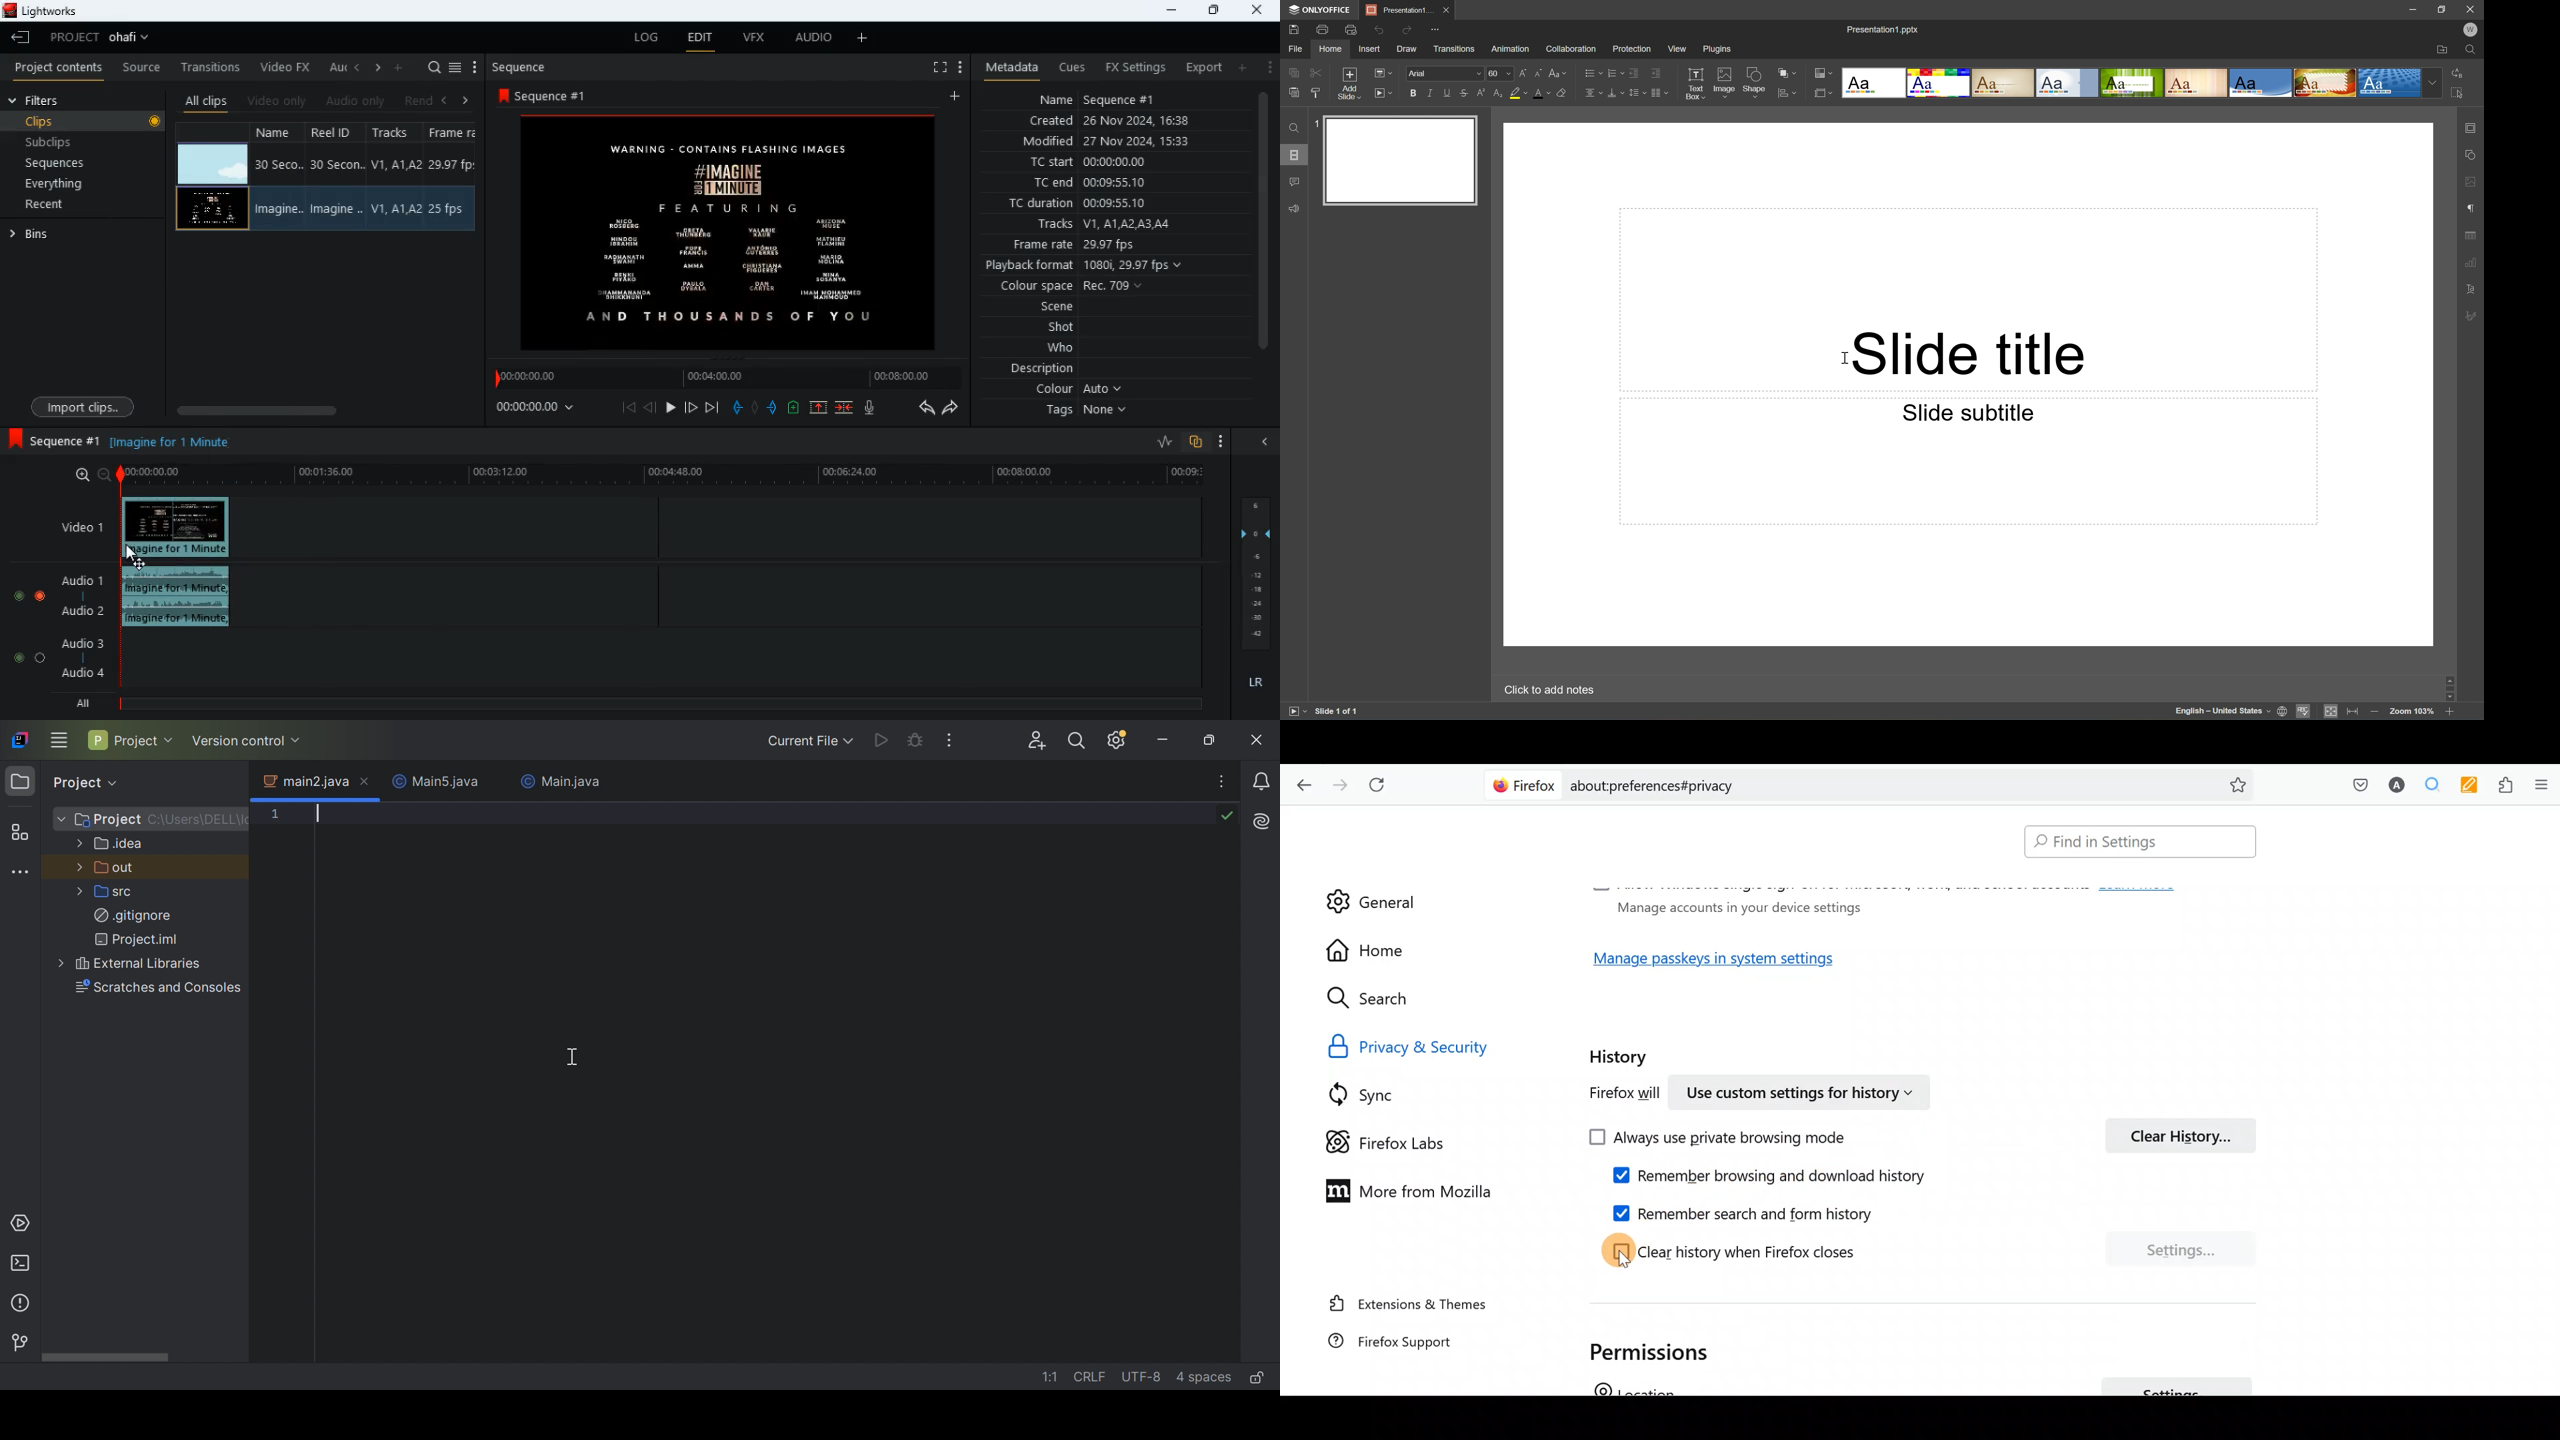  I want to click on tracks, so click(1107, 224).